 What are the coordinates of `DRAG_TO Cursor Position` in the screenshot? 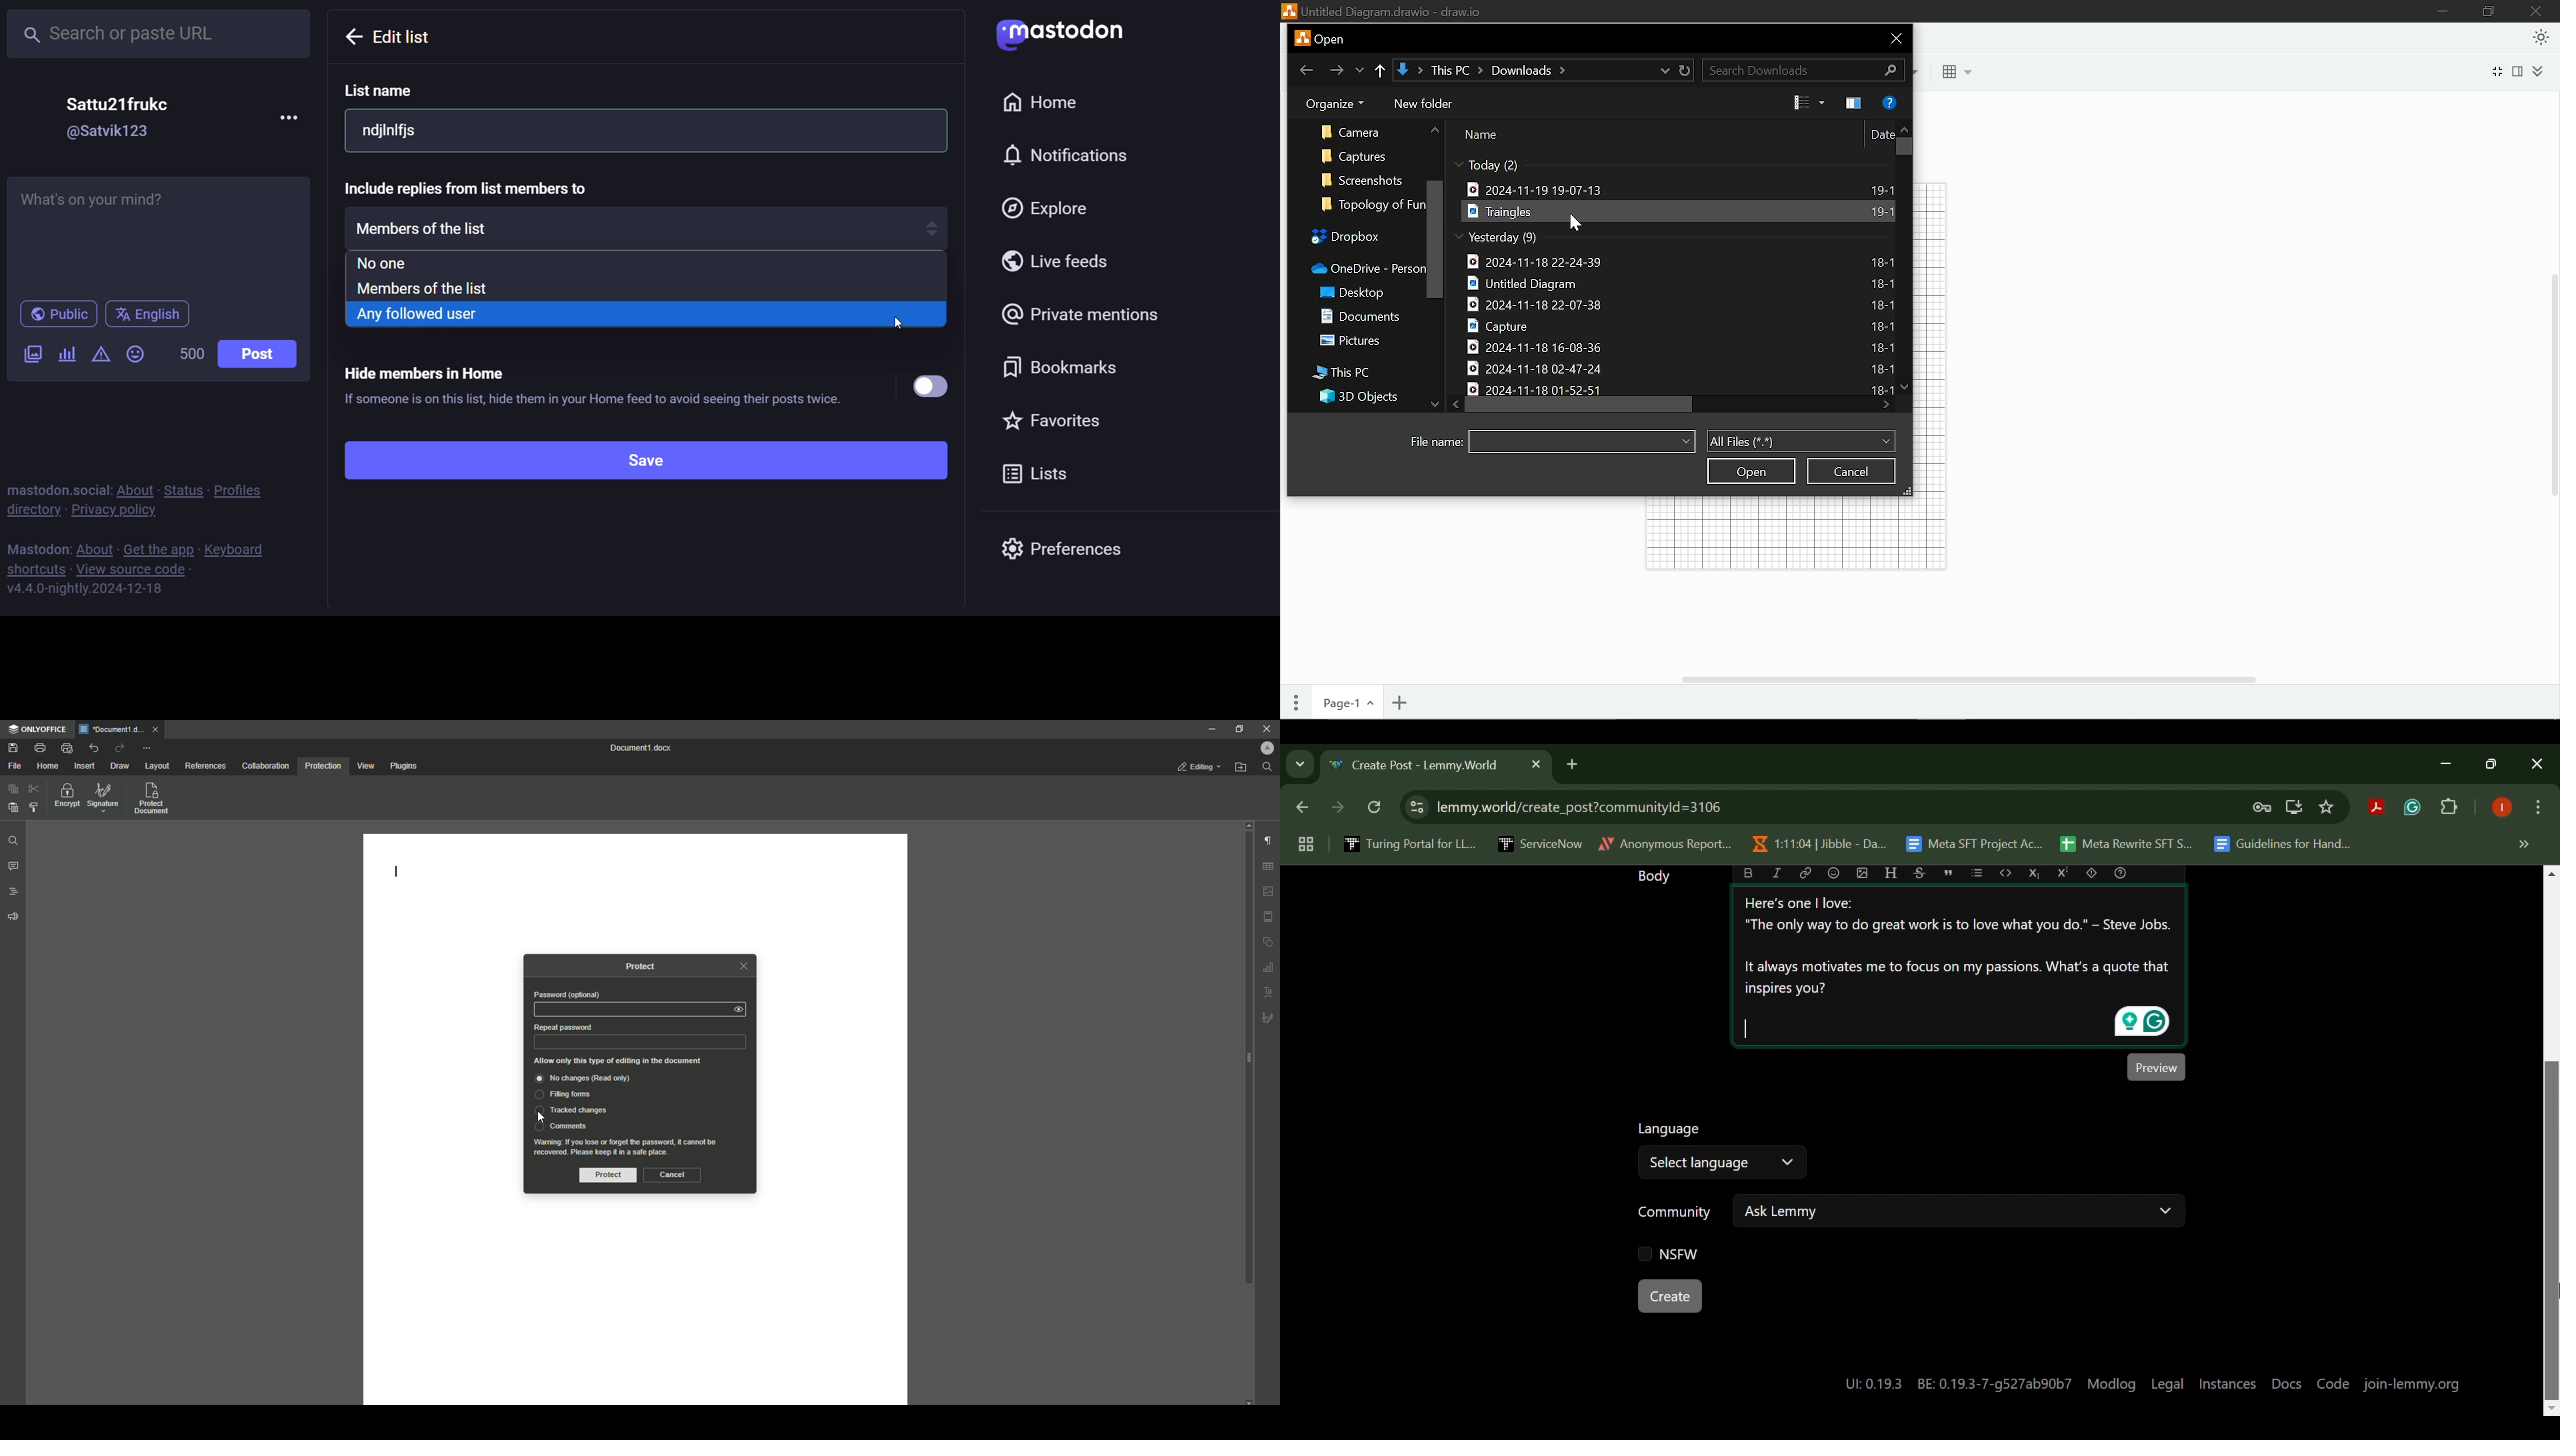 It's located at (2552, 1292).